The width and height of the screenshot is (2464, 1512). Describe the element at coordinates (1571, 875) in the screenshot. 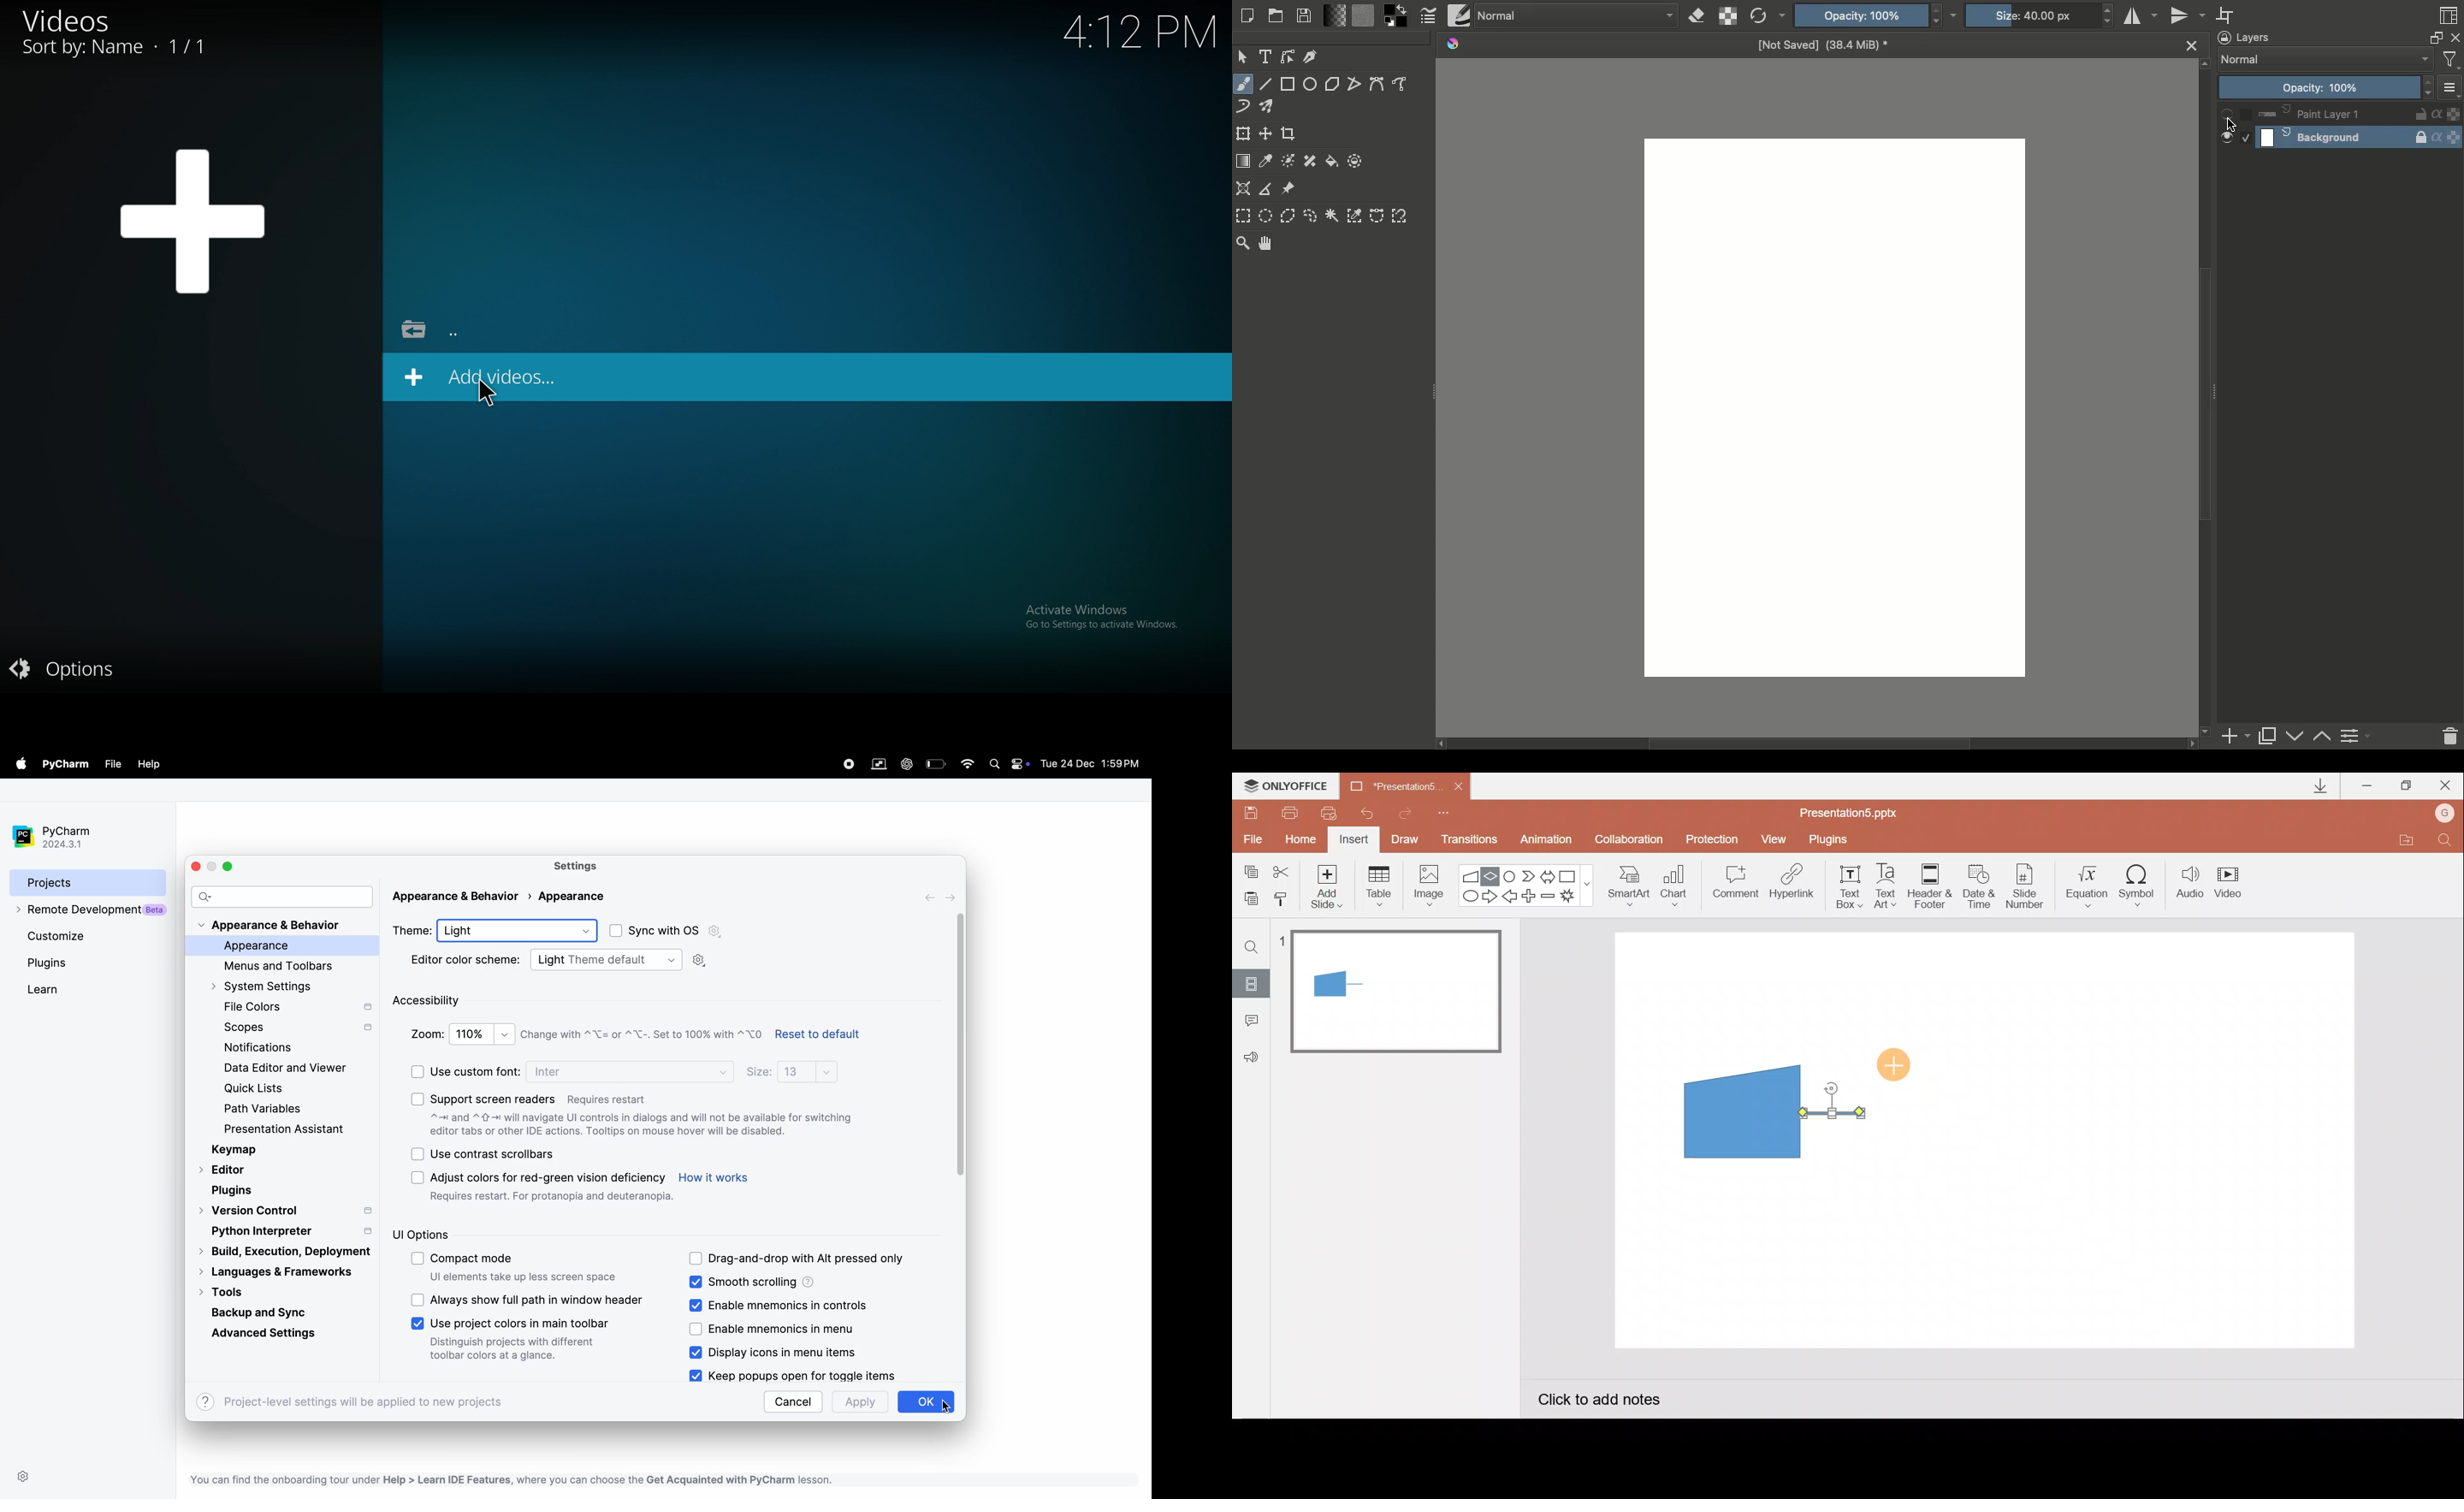

I see `Rectangle` at that location.